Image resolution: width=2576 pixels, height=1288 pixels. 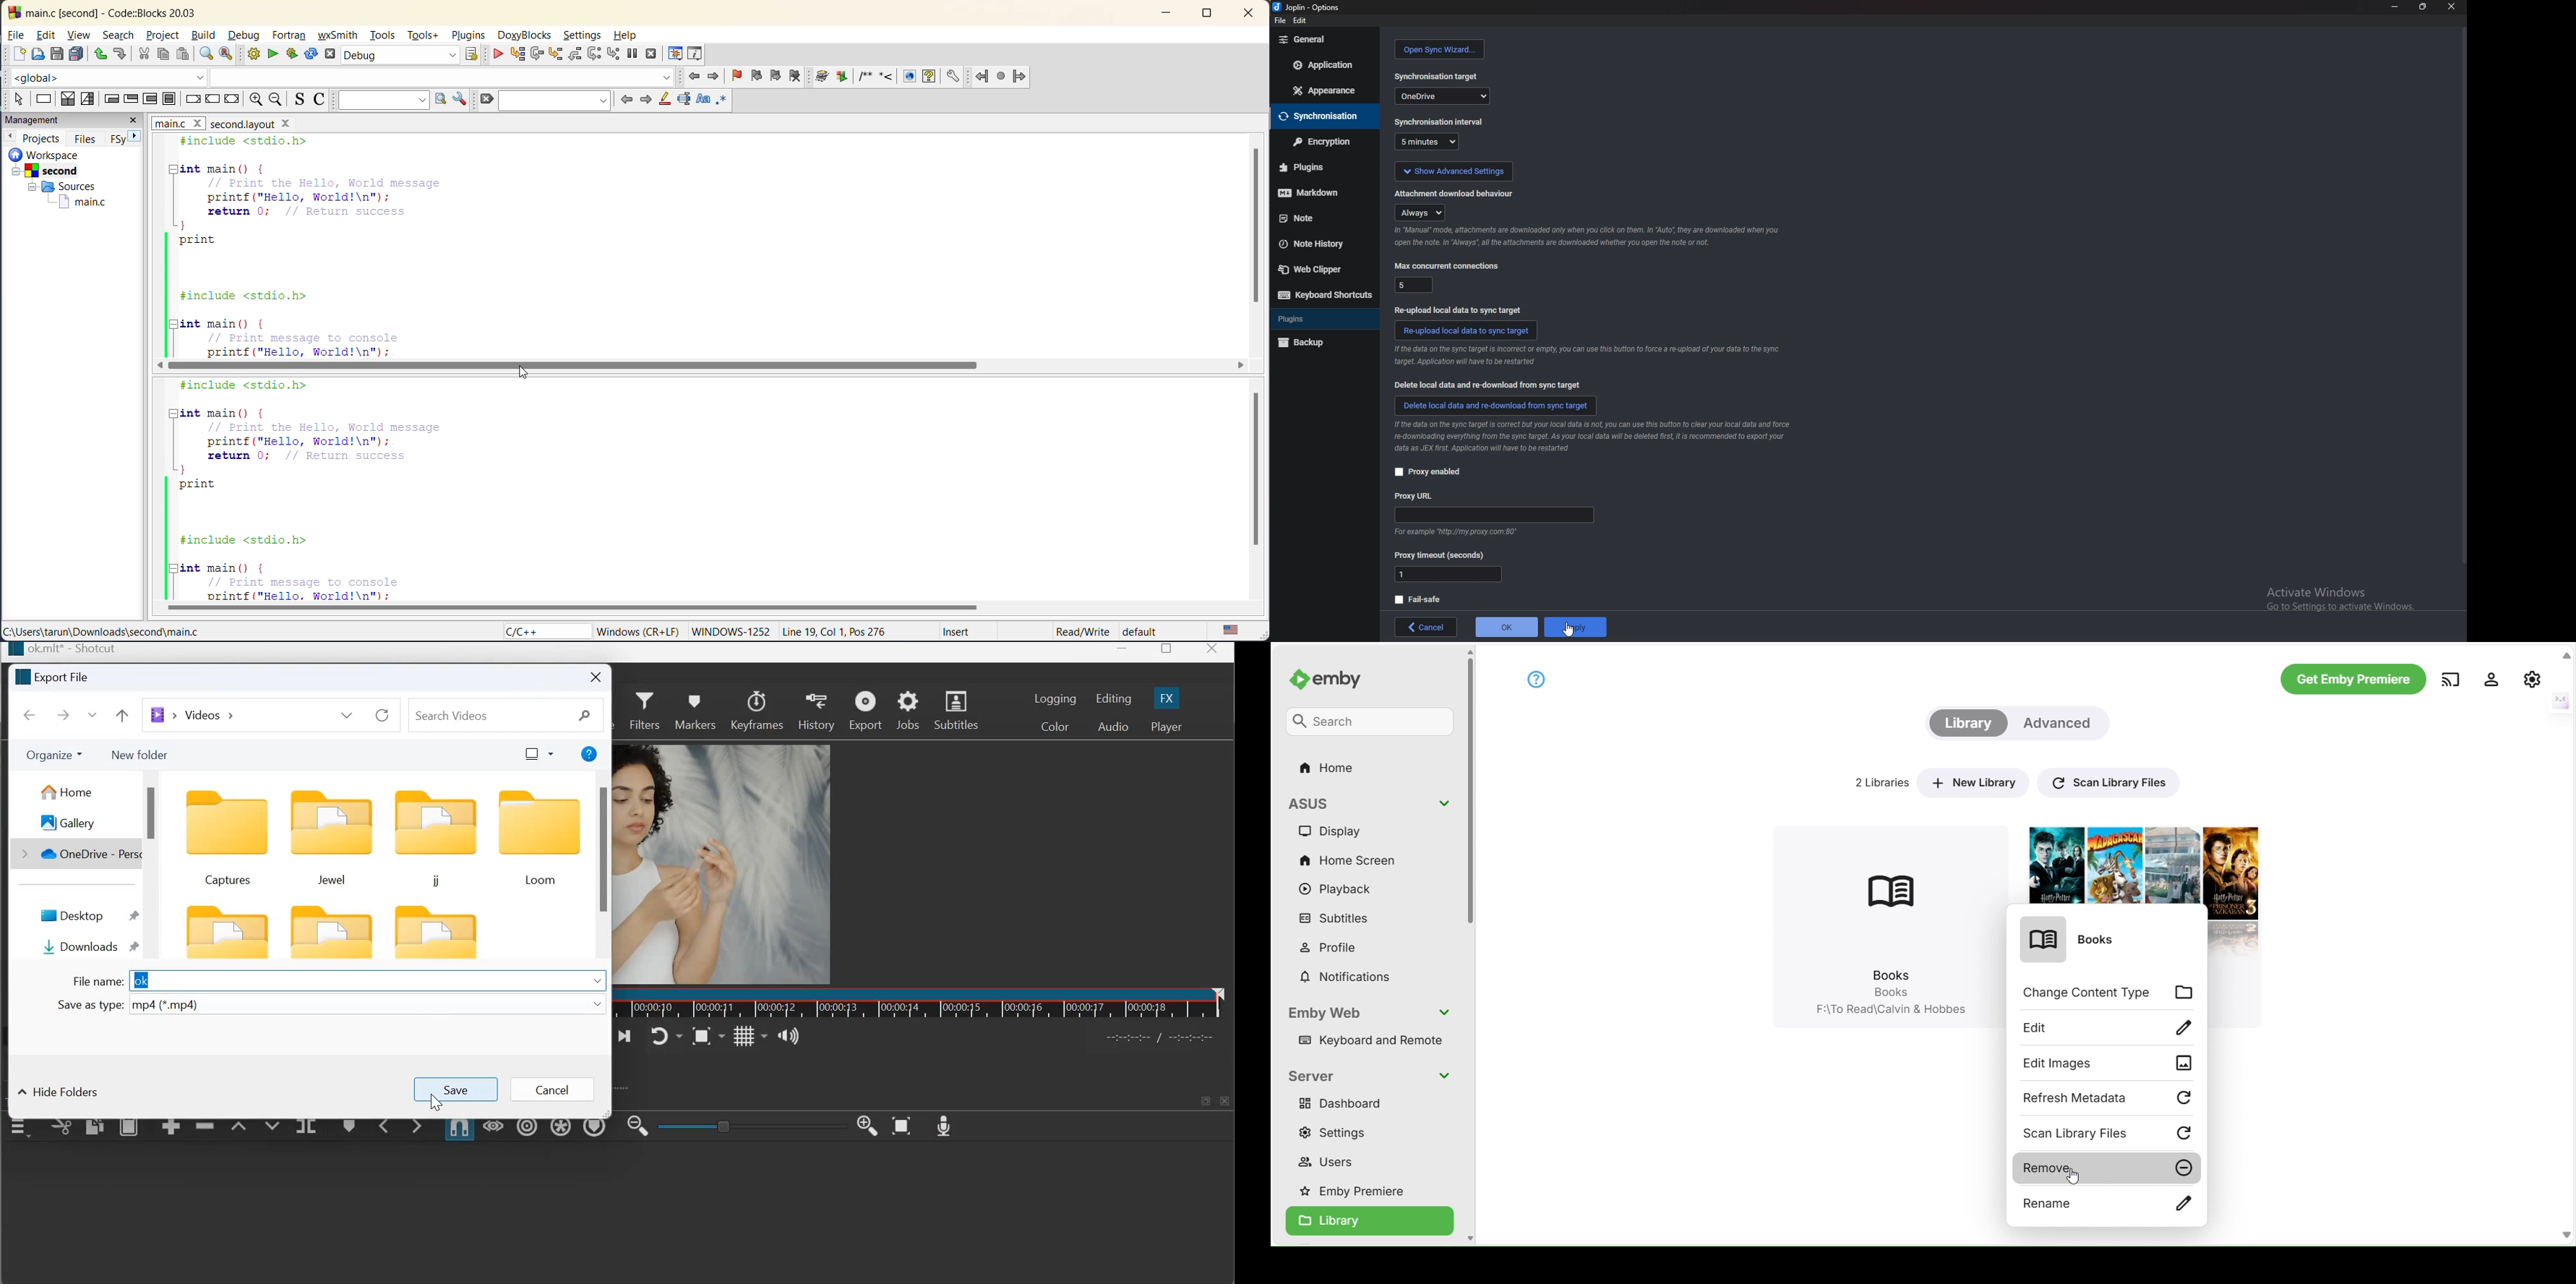 I want to click on Zoom Timeline to Fit, so click(x=903, y=1126).